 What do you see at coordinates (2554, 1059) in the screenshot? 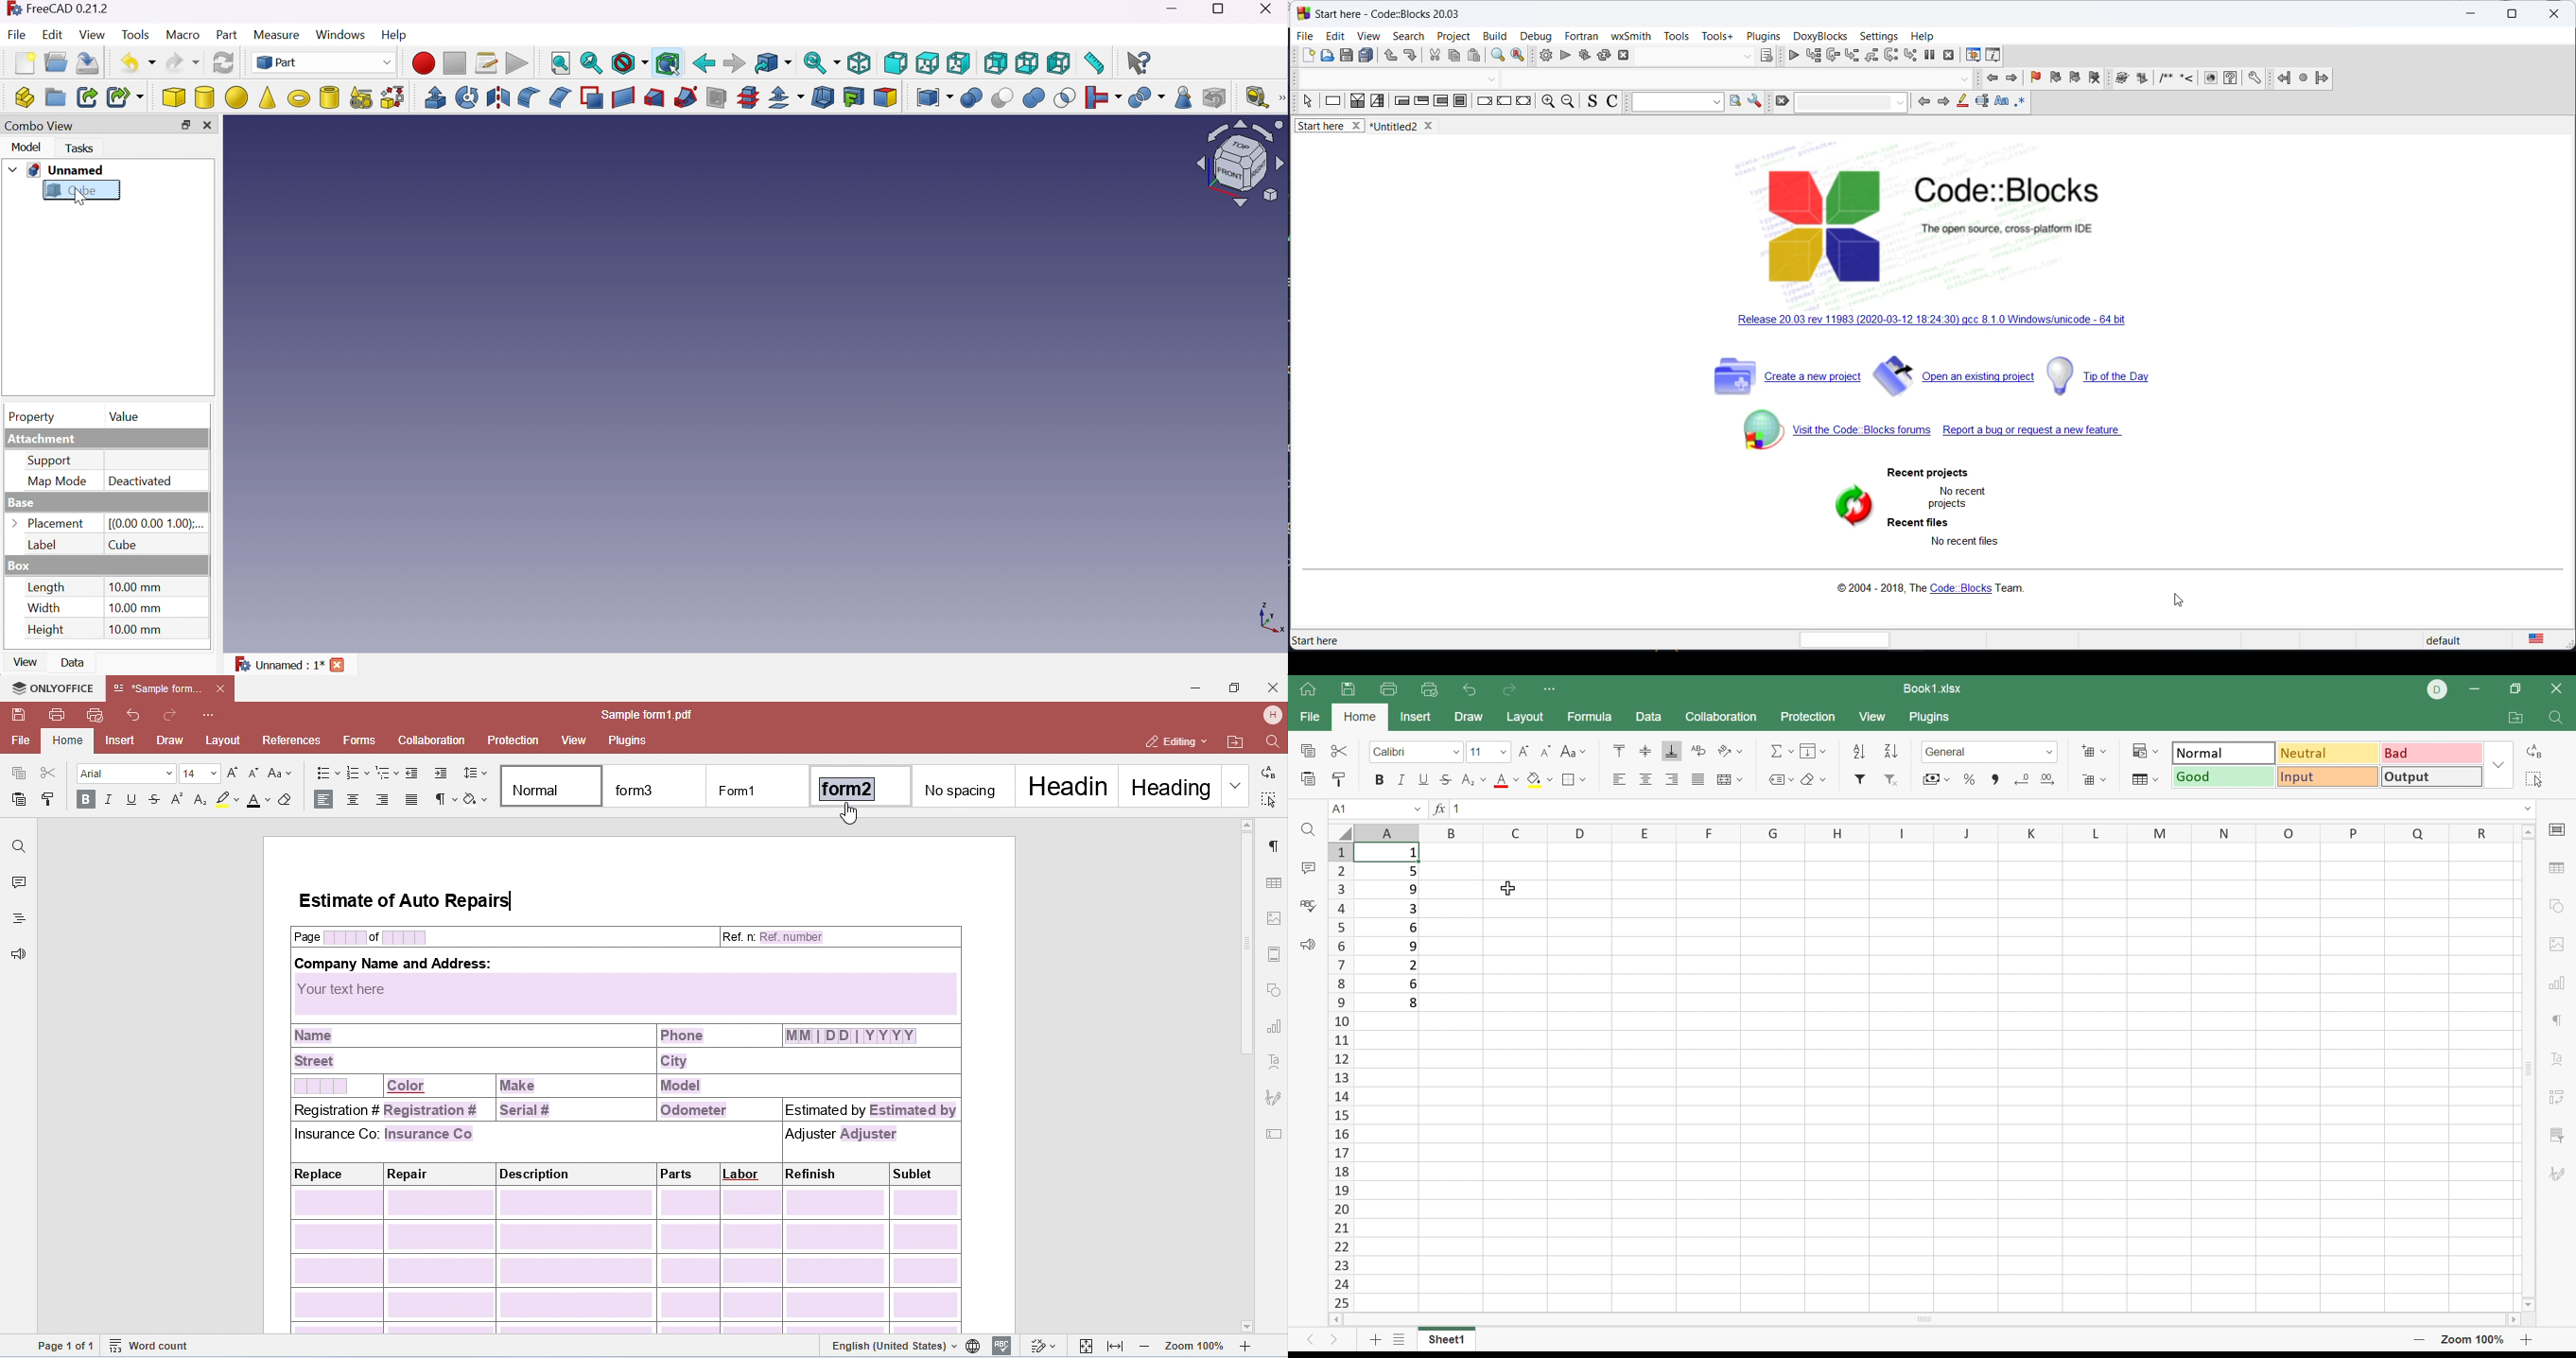
I see `Text  Art settings` at bounding box center [2554, 1059].